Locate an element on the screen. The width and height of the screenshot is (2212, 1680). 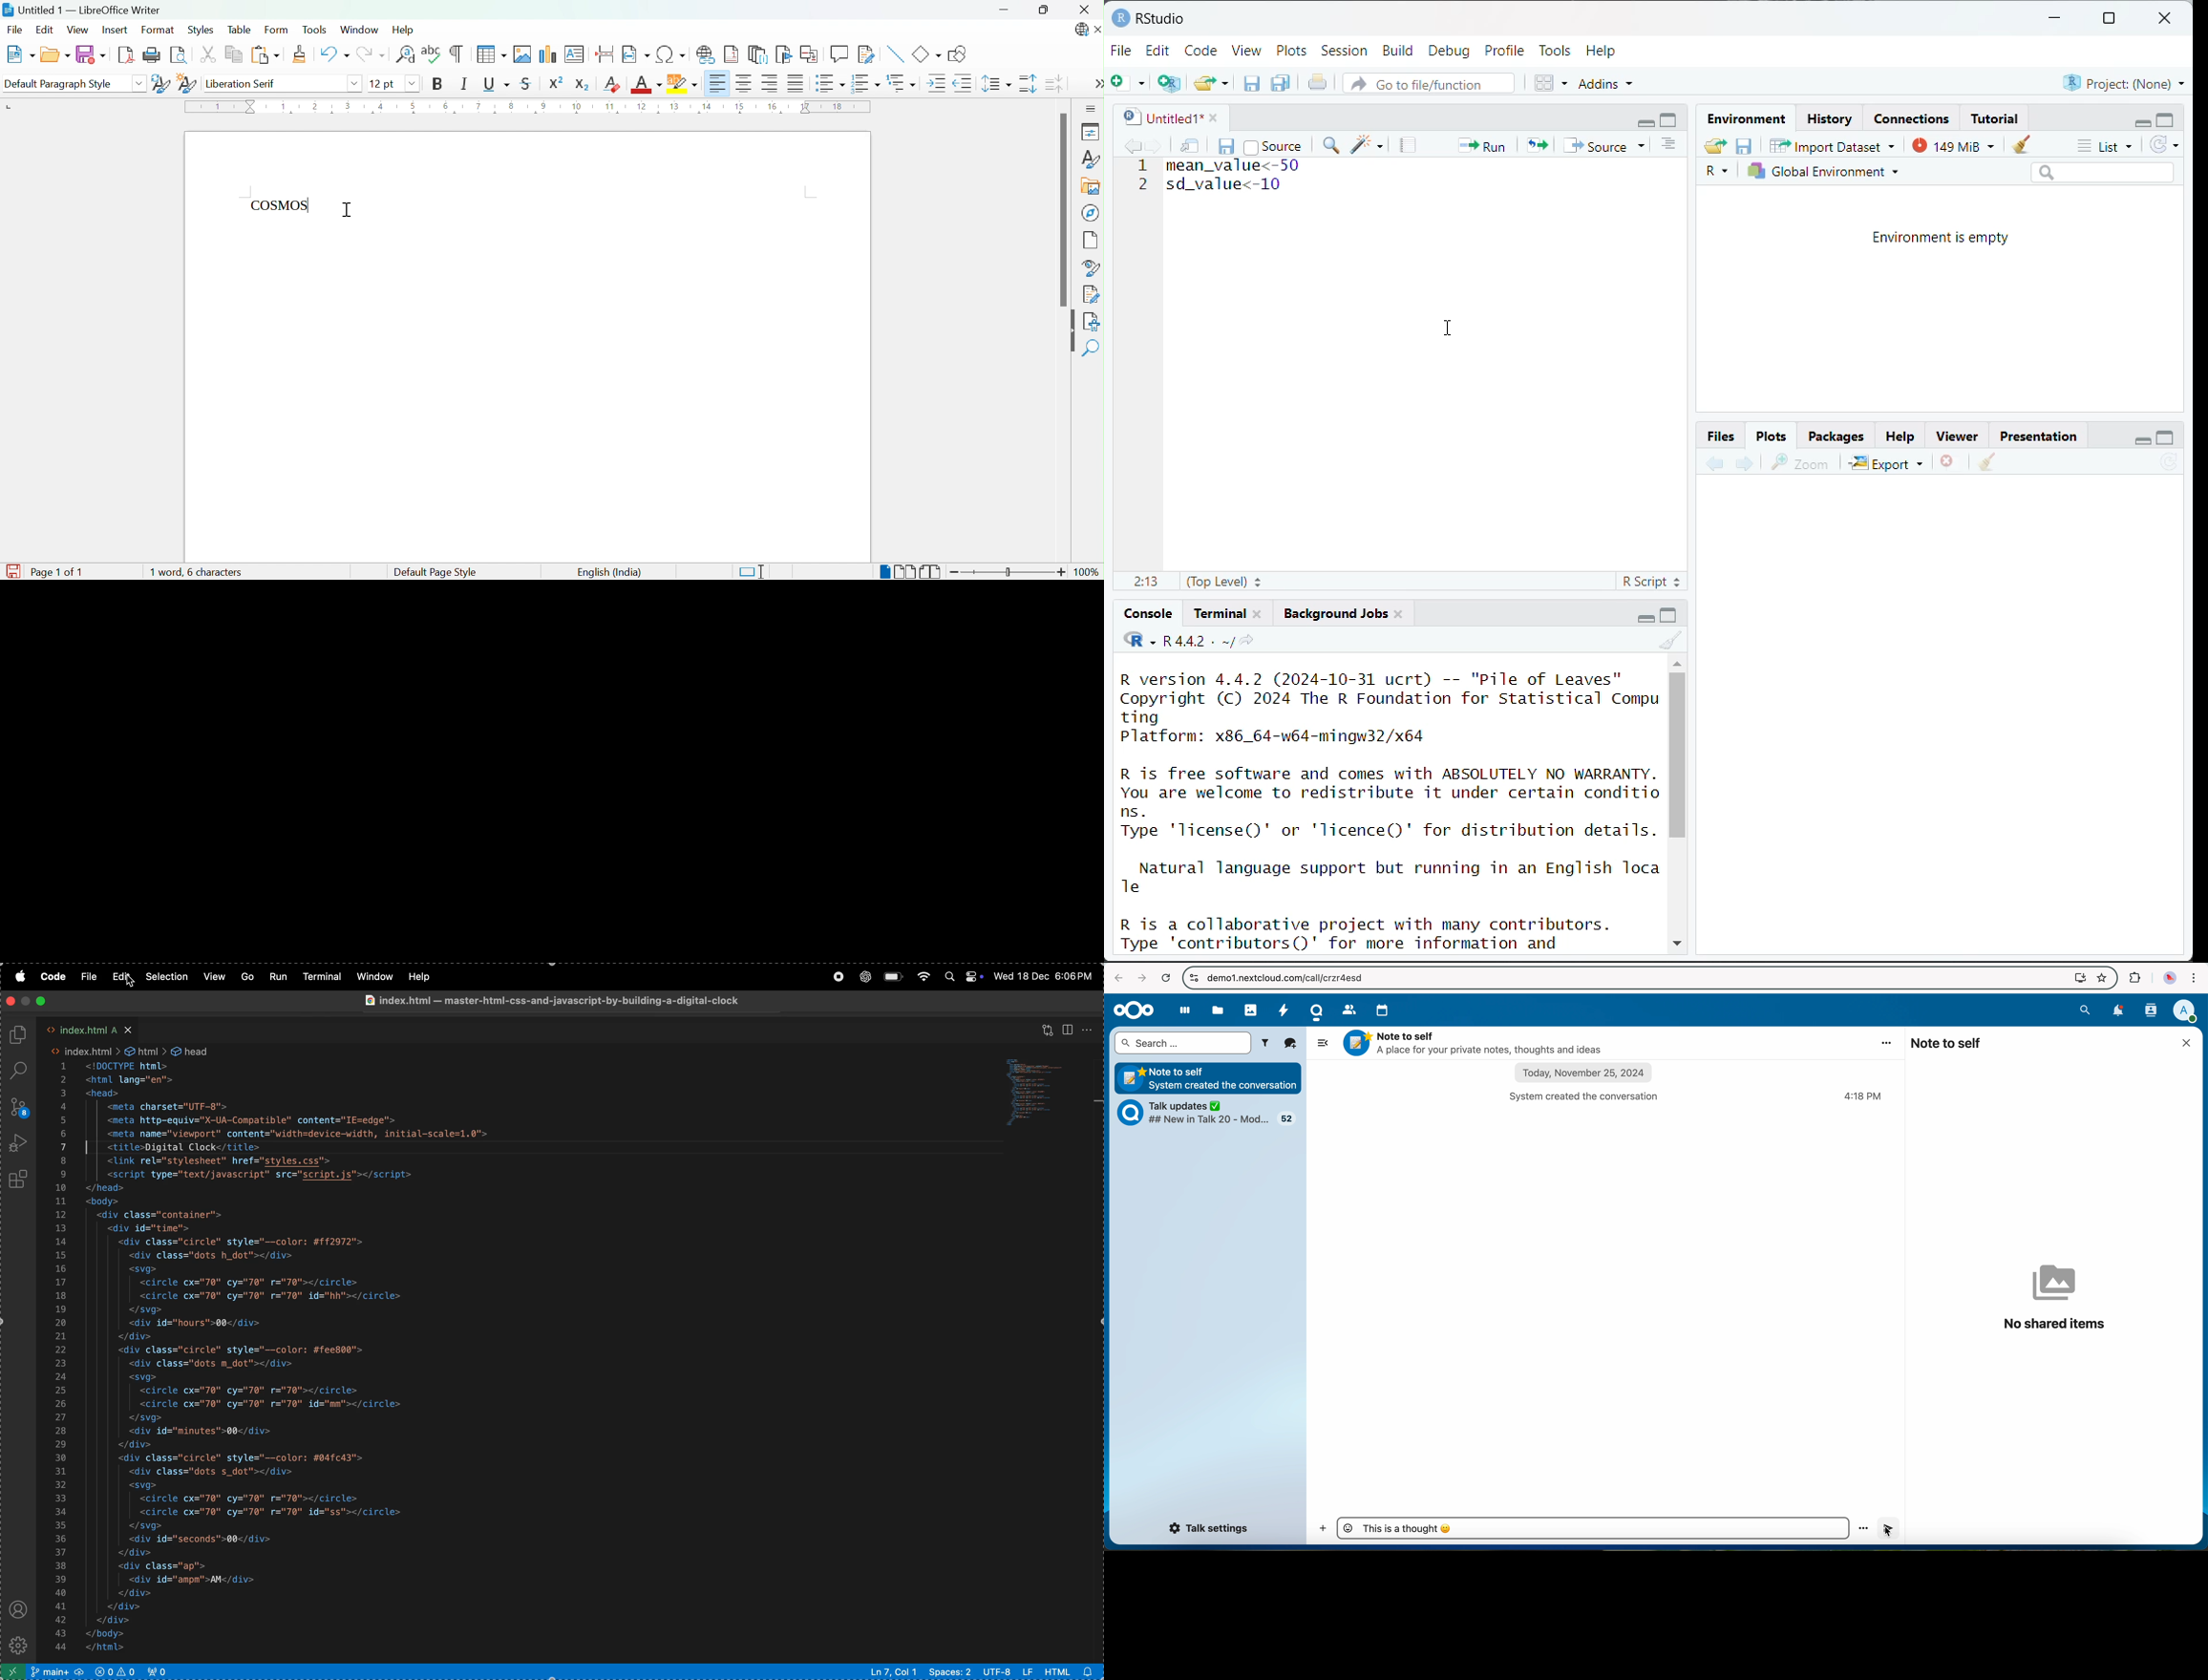
Character Highlighting Color is located at coordinates (680, 83).